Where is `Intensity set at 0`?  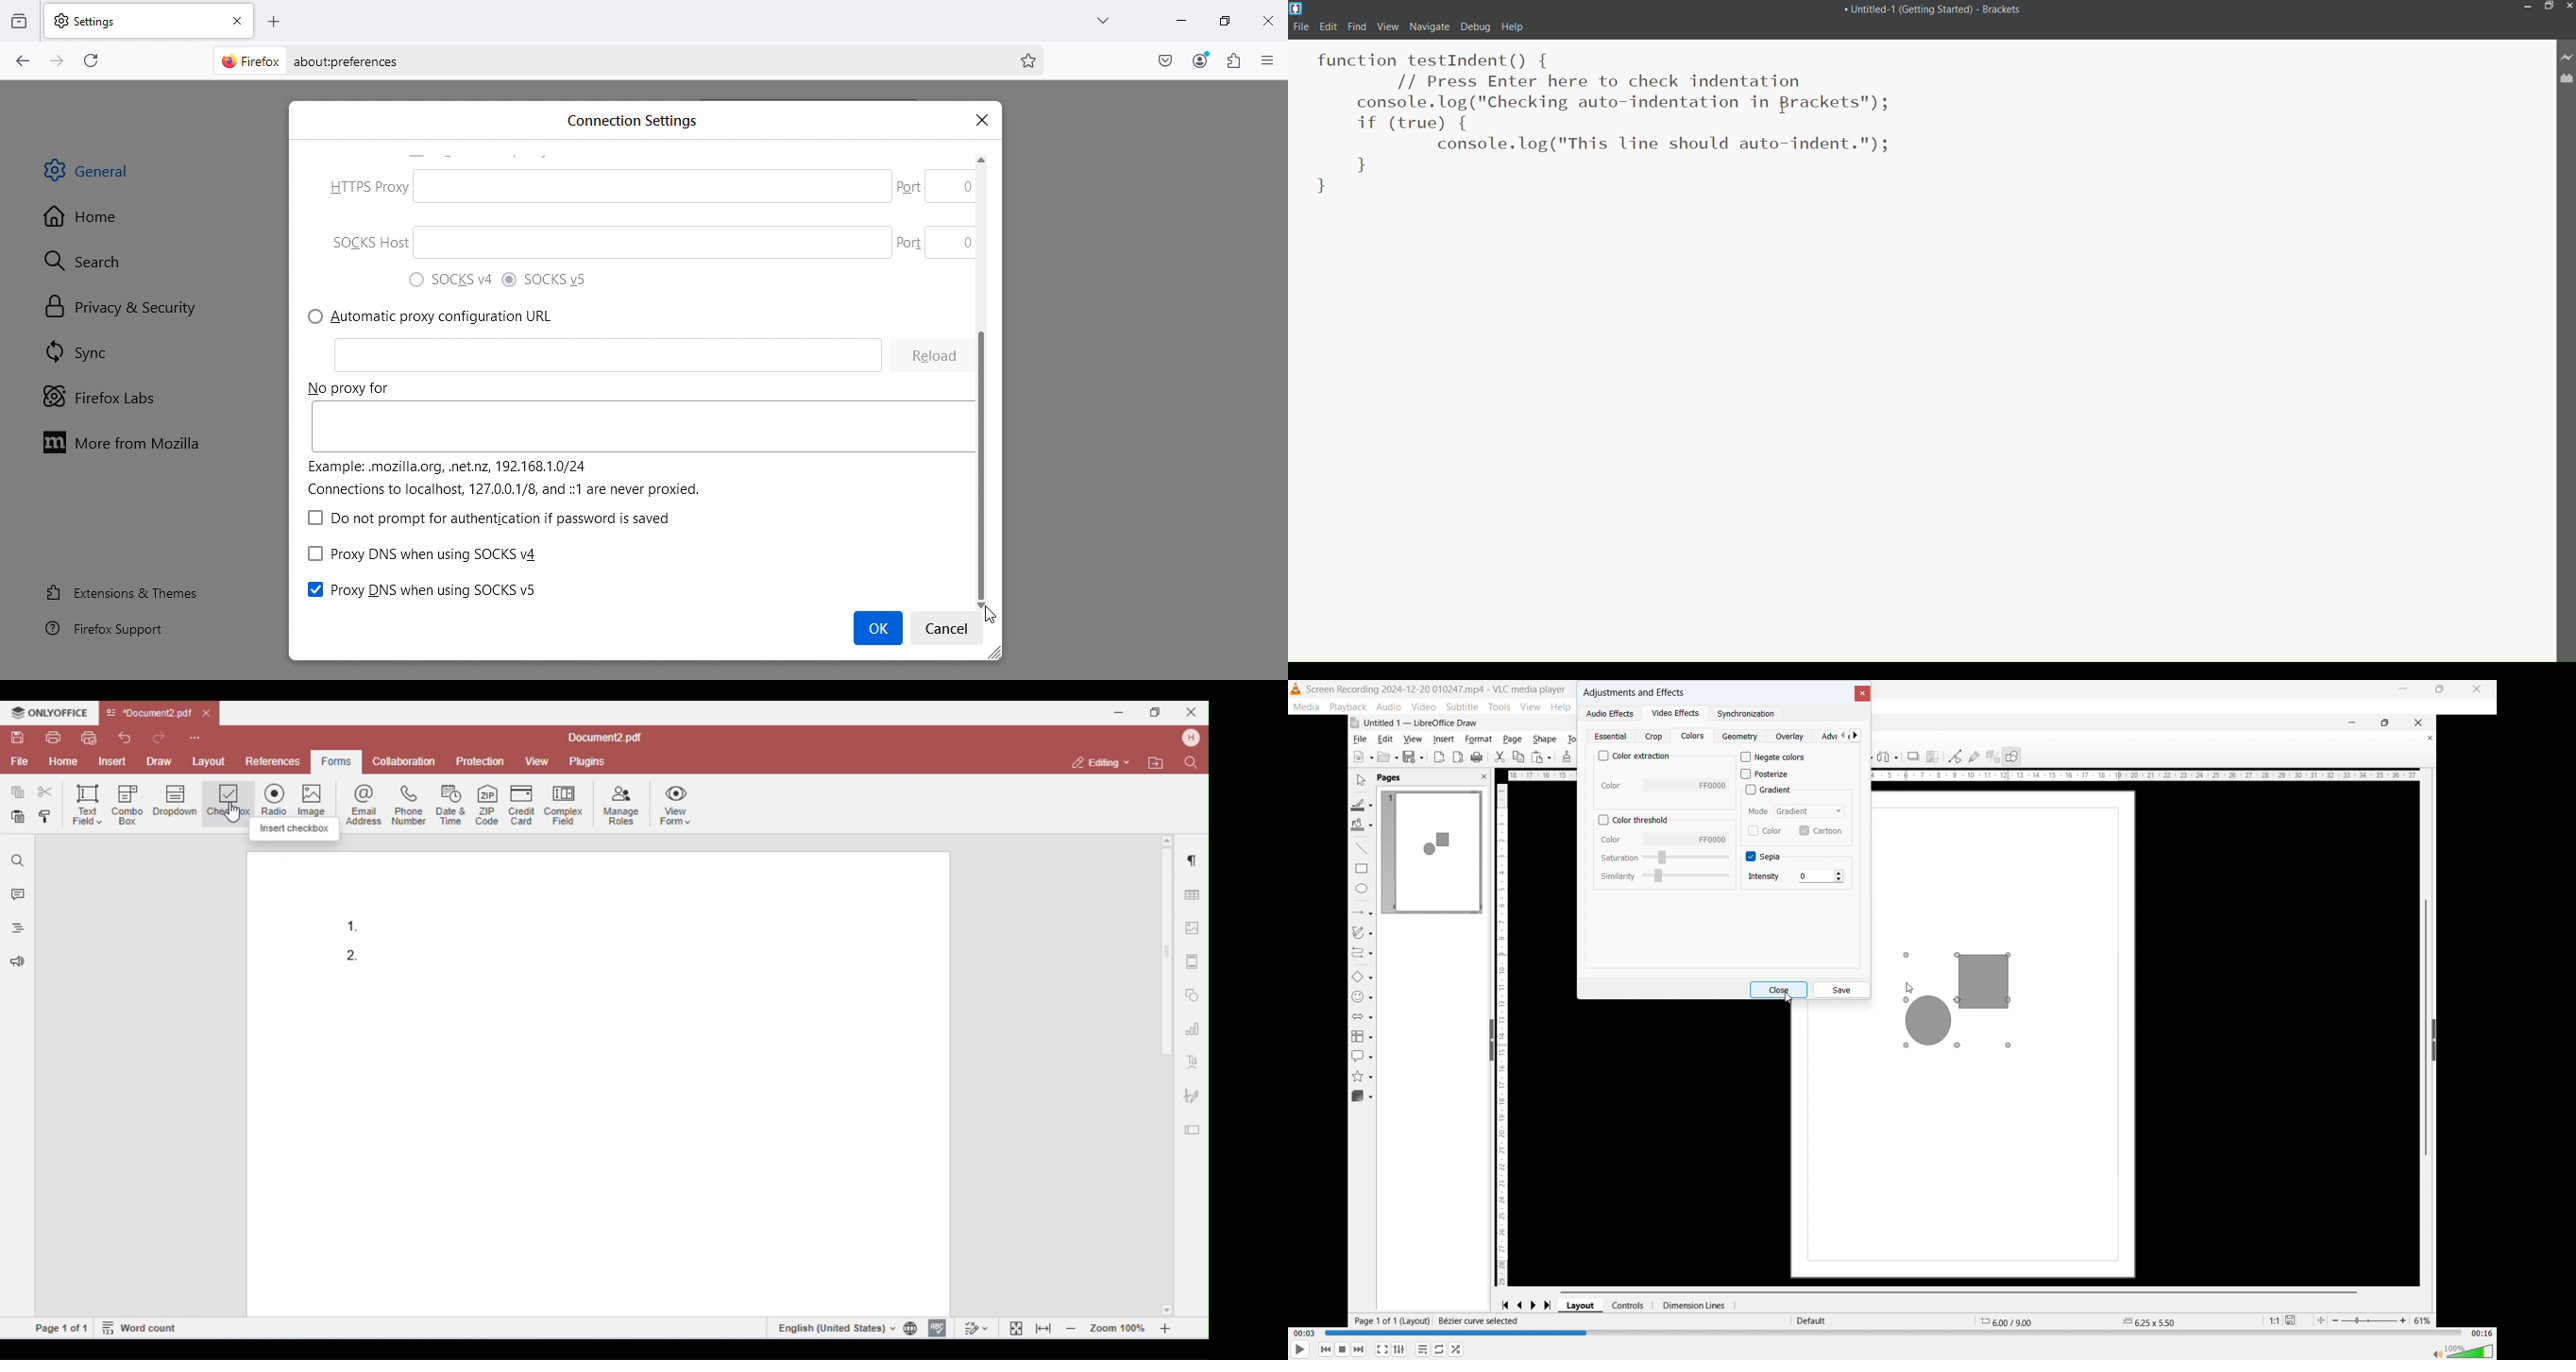 Intensity set at 0 is located at coordinates (1822, 876).